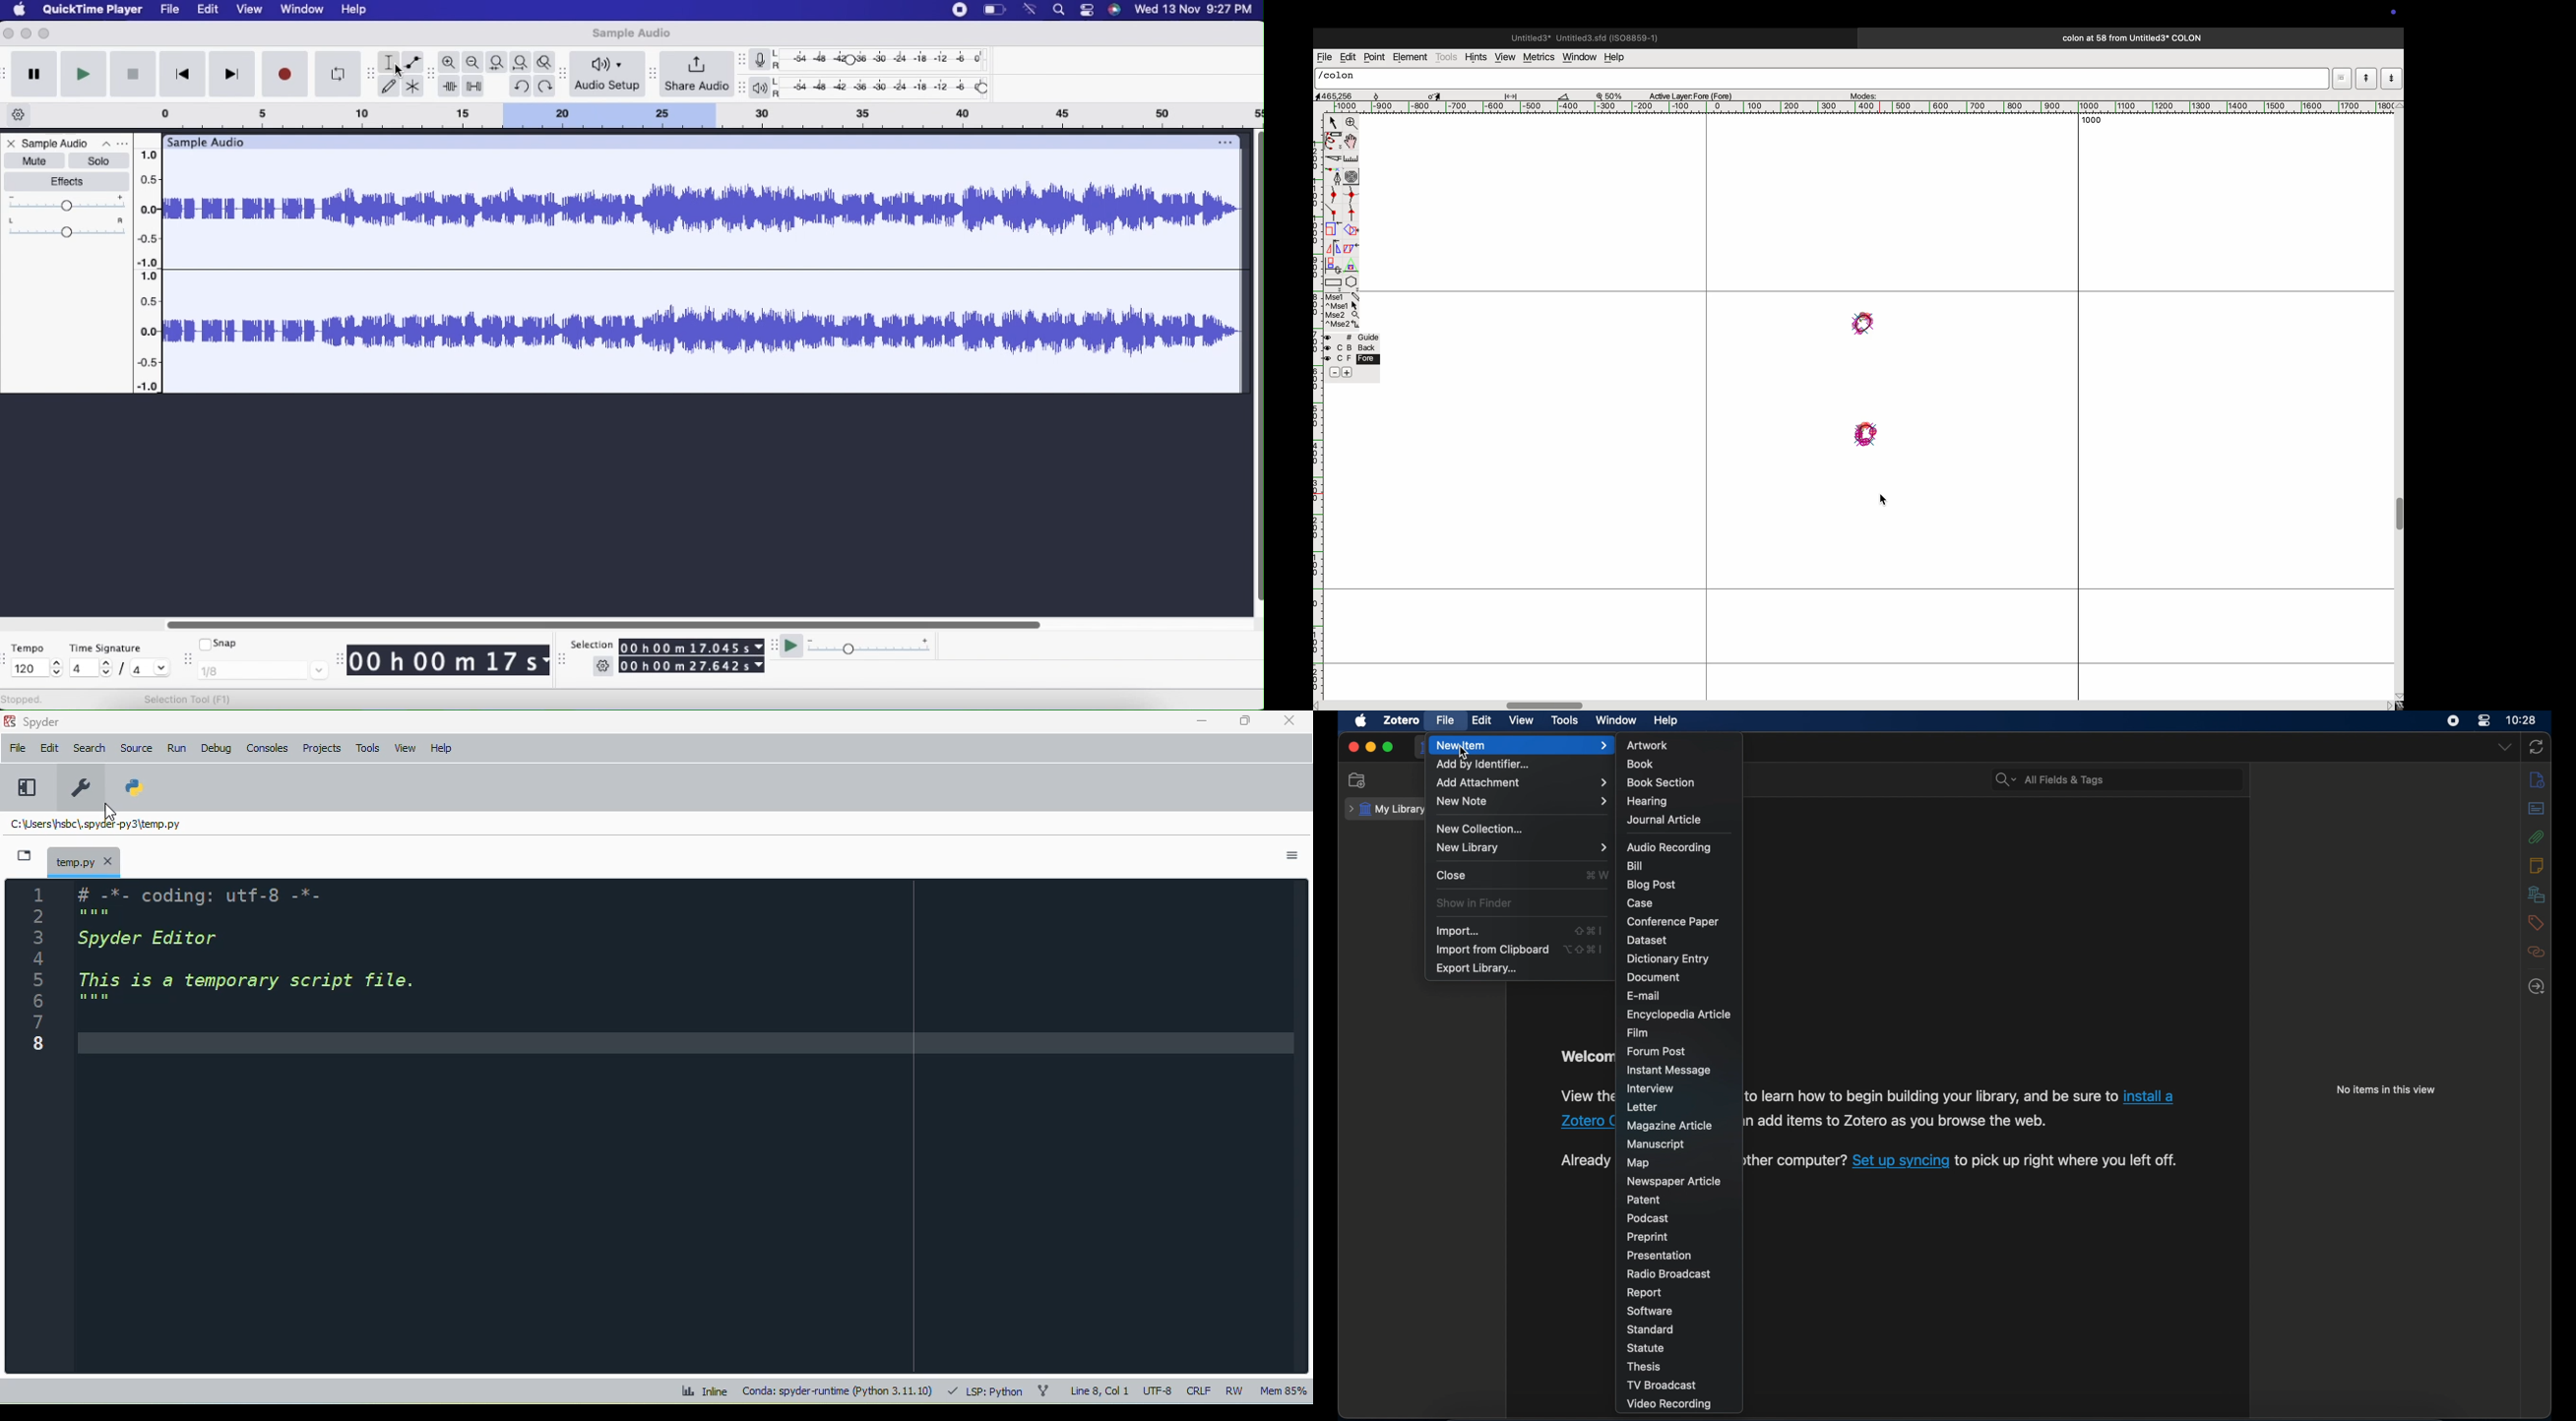  I want to click on power, so click(995, 9).